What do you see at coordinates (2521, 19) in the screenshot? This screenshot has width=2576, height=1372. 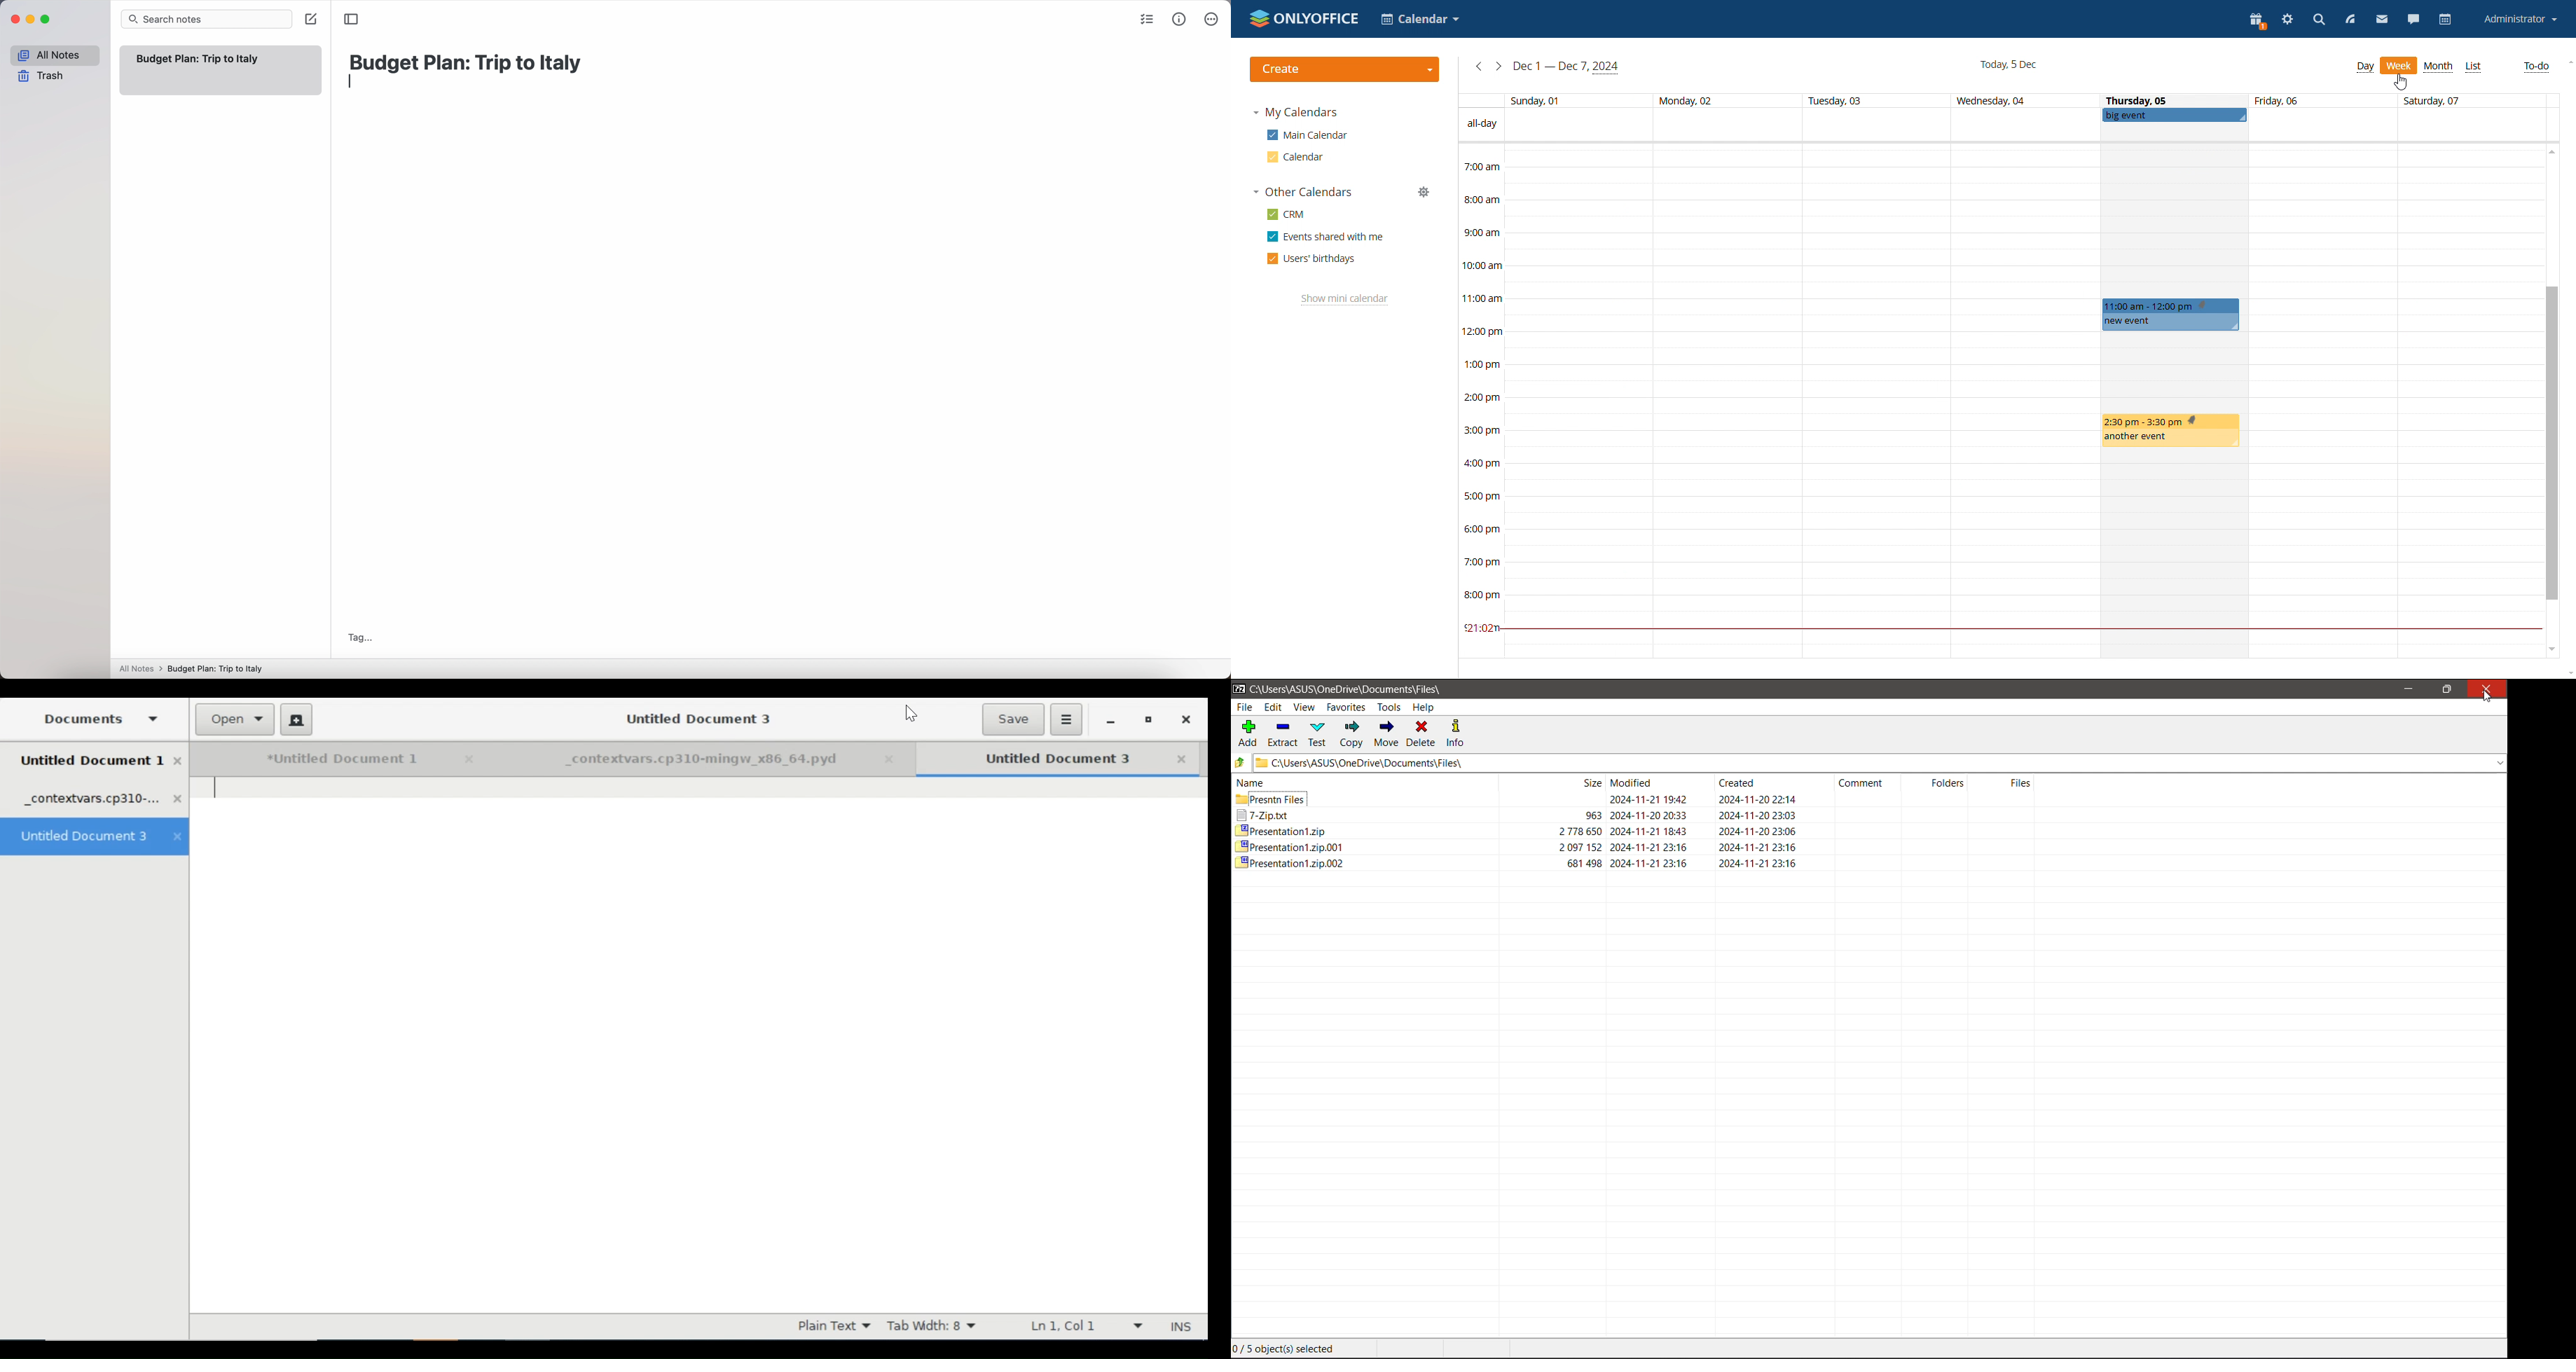 I see `account` at bounding box center [2521, 19].